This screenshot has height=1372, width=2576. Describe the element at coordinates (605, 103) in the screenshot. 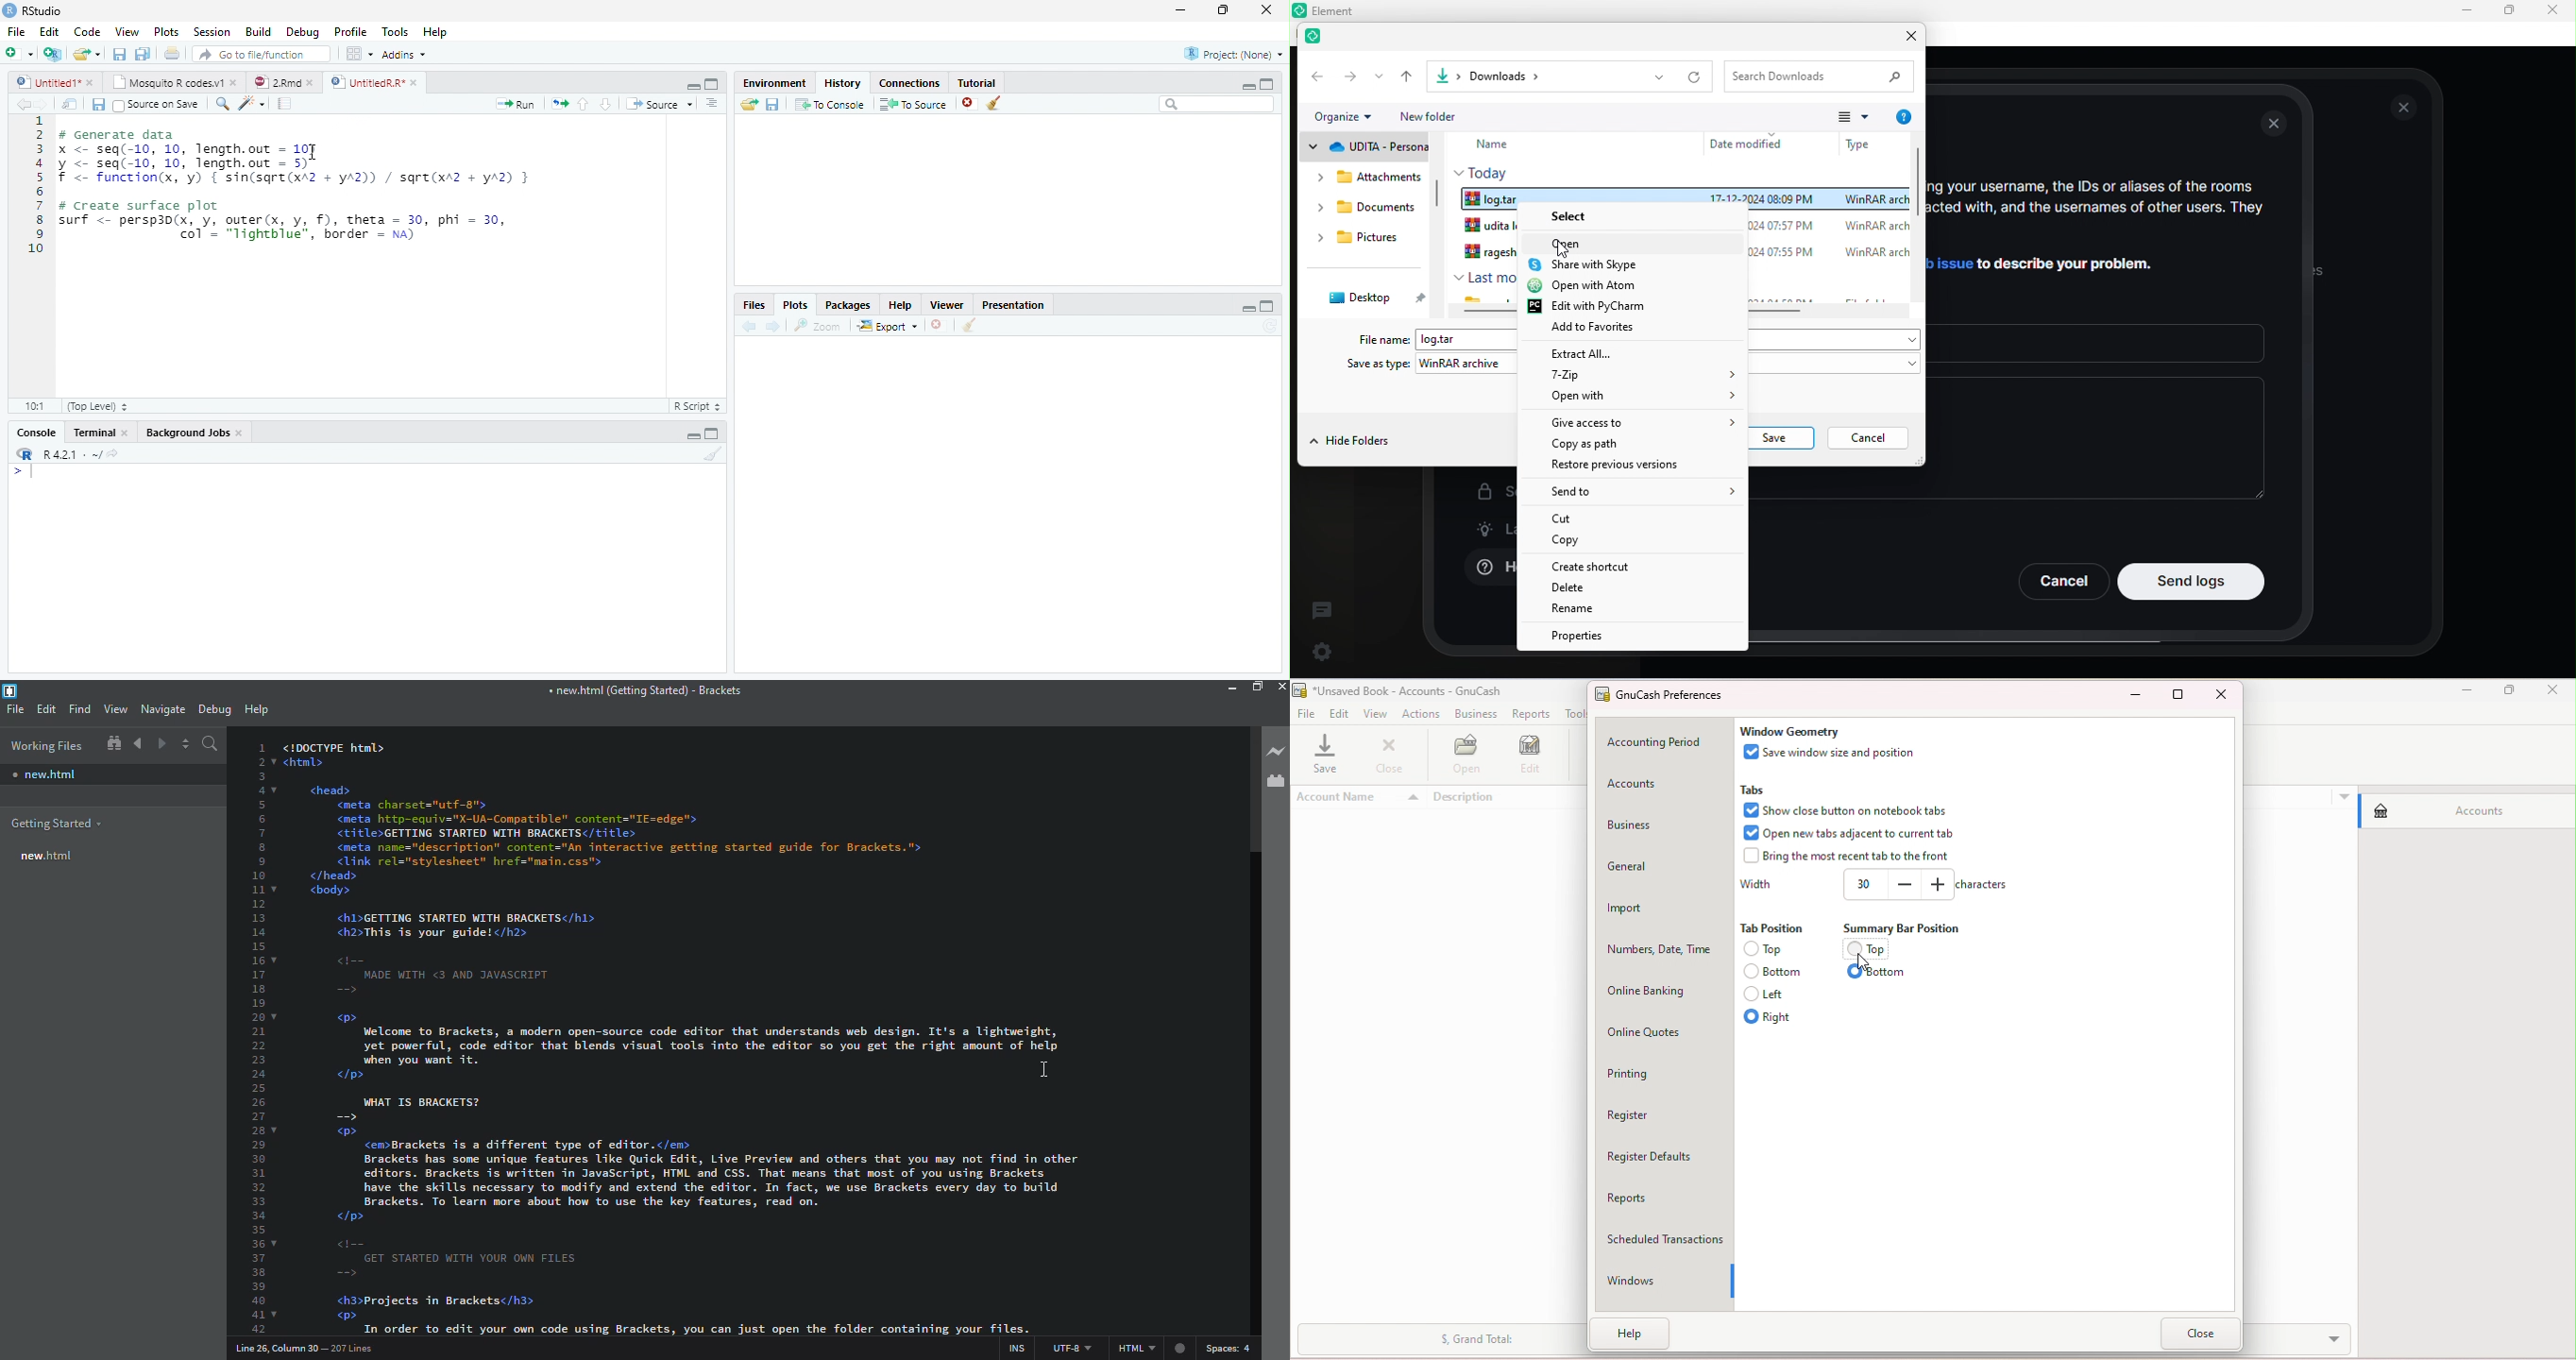

I see `Go to next section/chunk` at that location.